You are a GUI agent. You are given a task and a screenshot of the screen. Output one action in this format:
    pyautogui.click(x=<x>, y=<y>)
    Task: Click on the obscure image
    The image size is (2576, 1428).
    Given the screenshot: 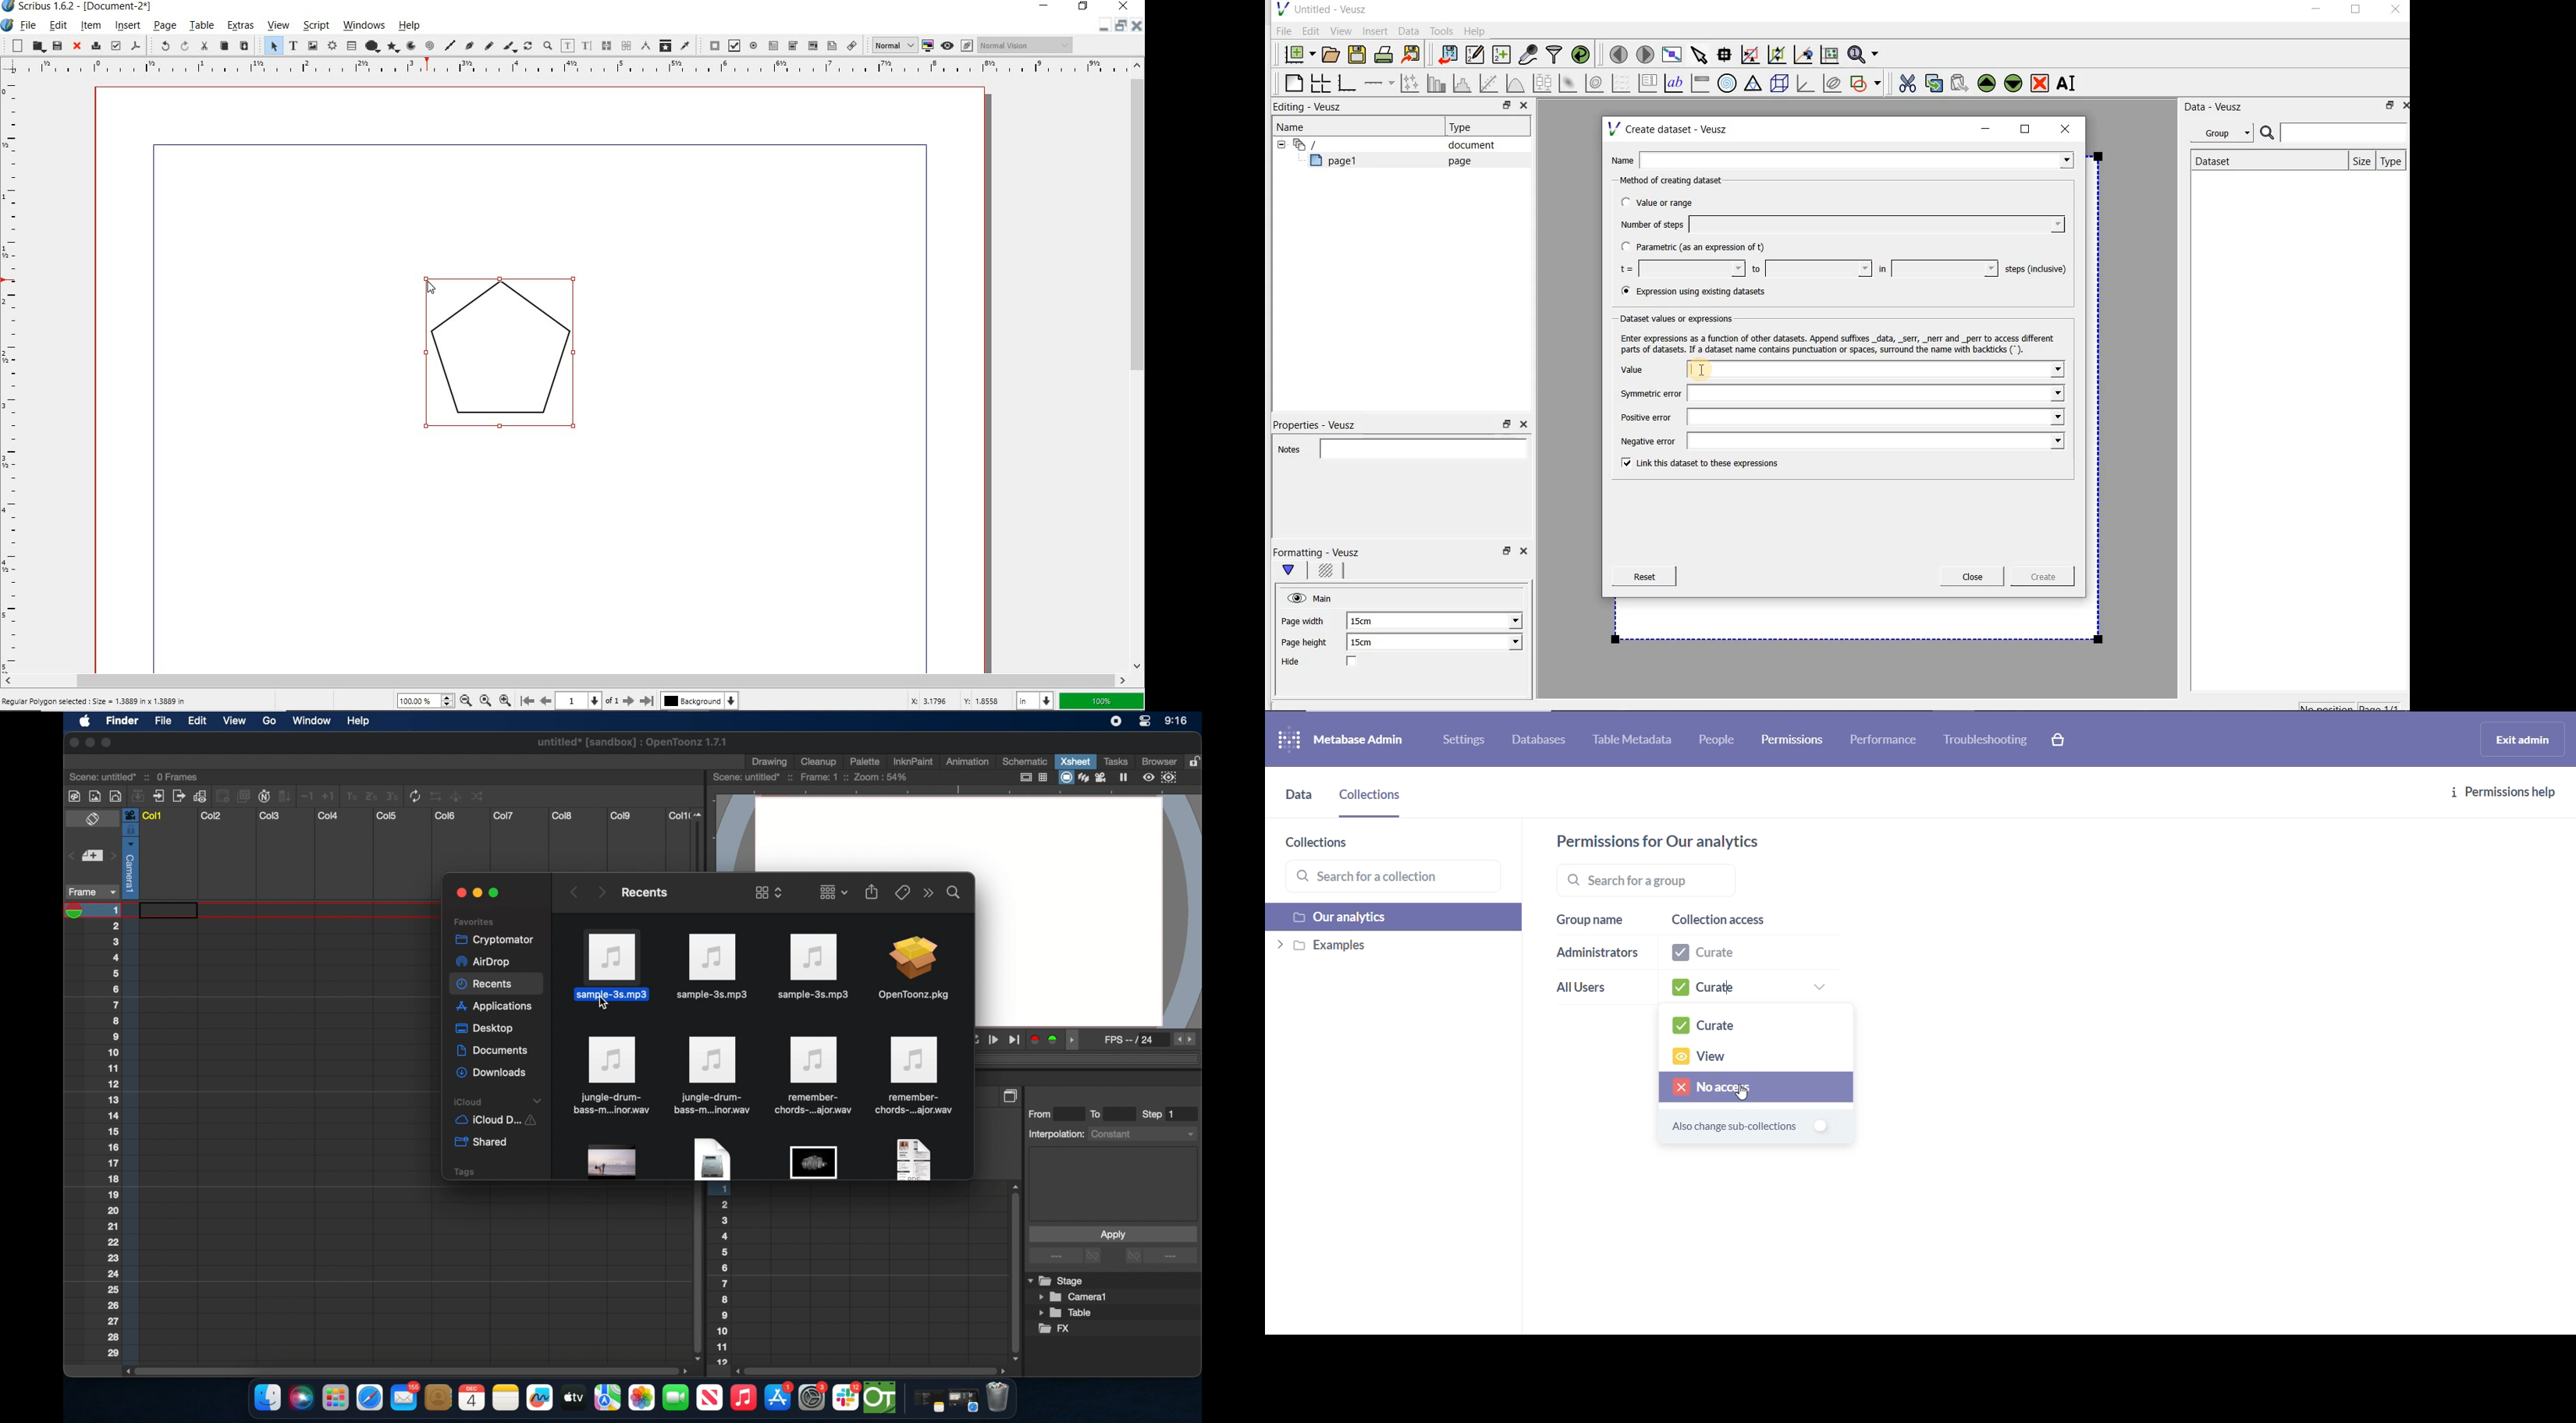 What is the action you would take?
    pyautogui.click(x=813, y=1162)
    